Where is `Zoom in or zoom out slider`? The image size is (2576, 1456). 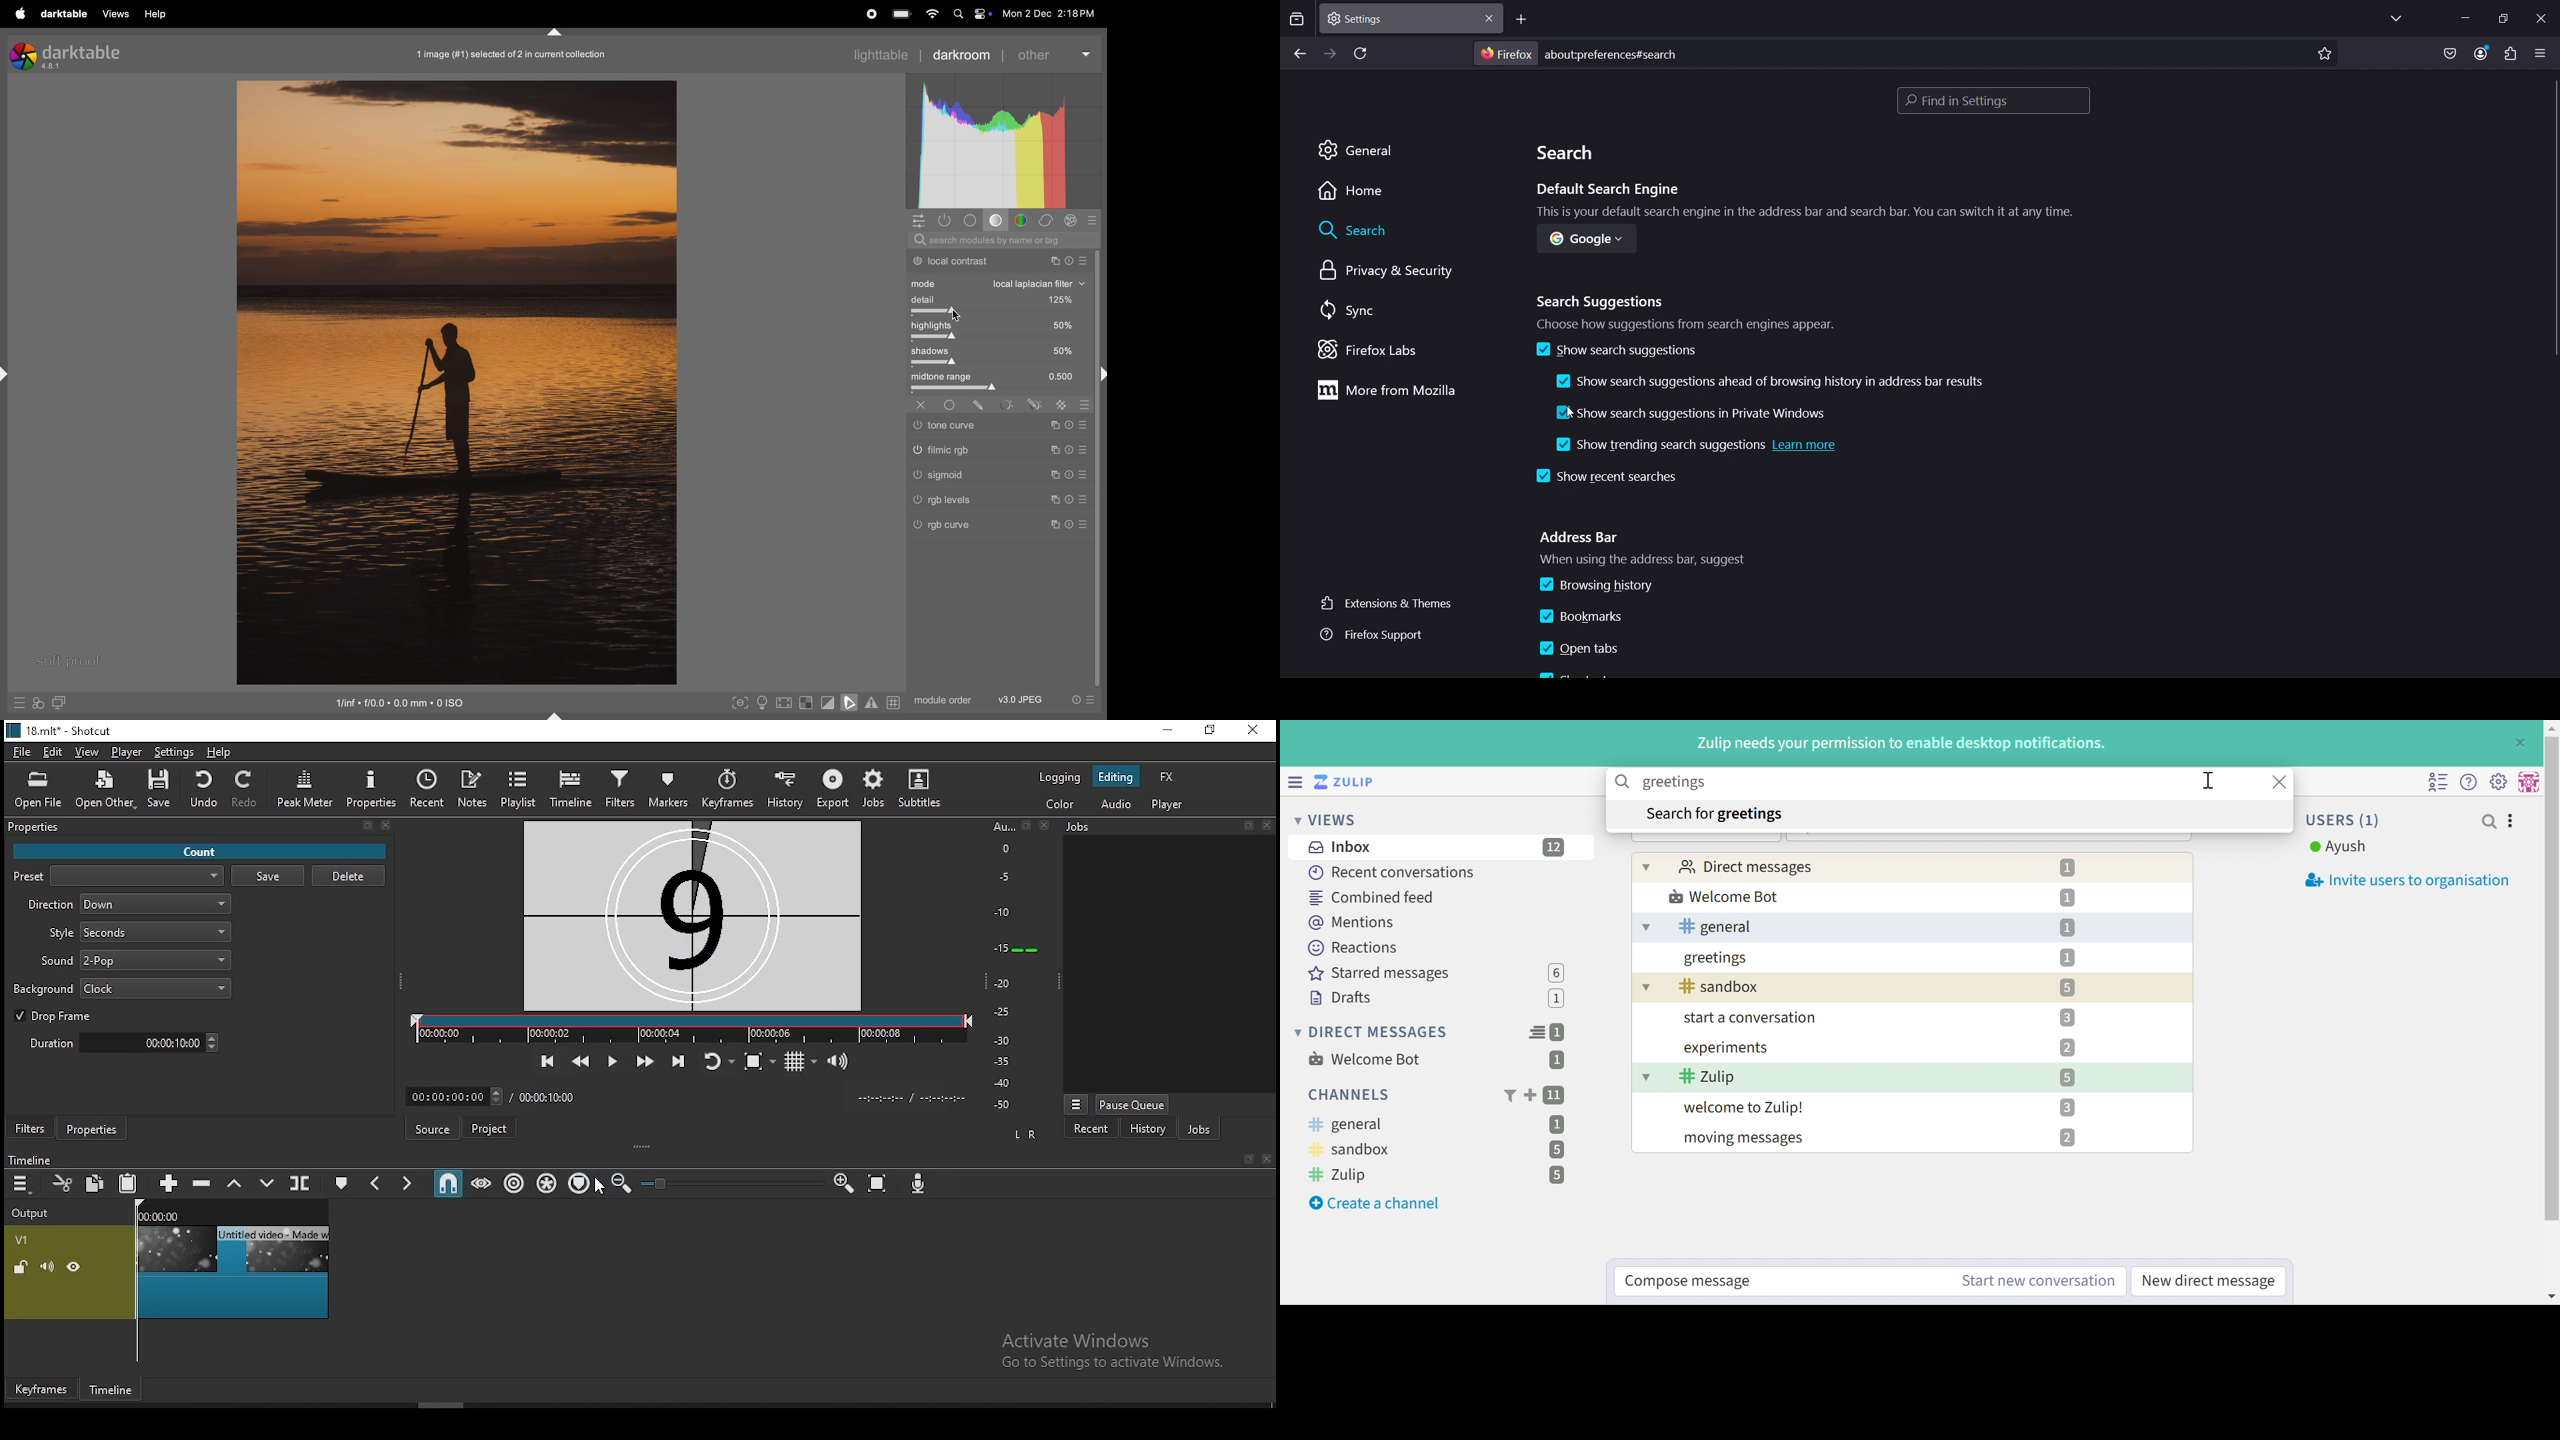 Zoom in or zoom out slider is located at coordinates (731, 1183).